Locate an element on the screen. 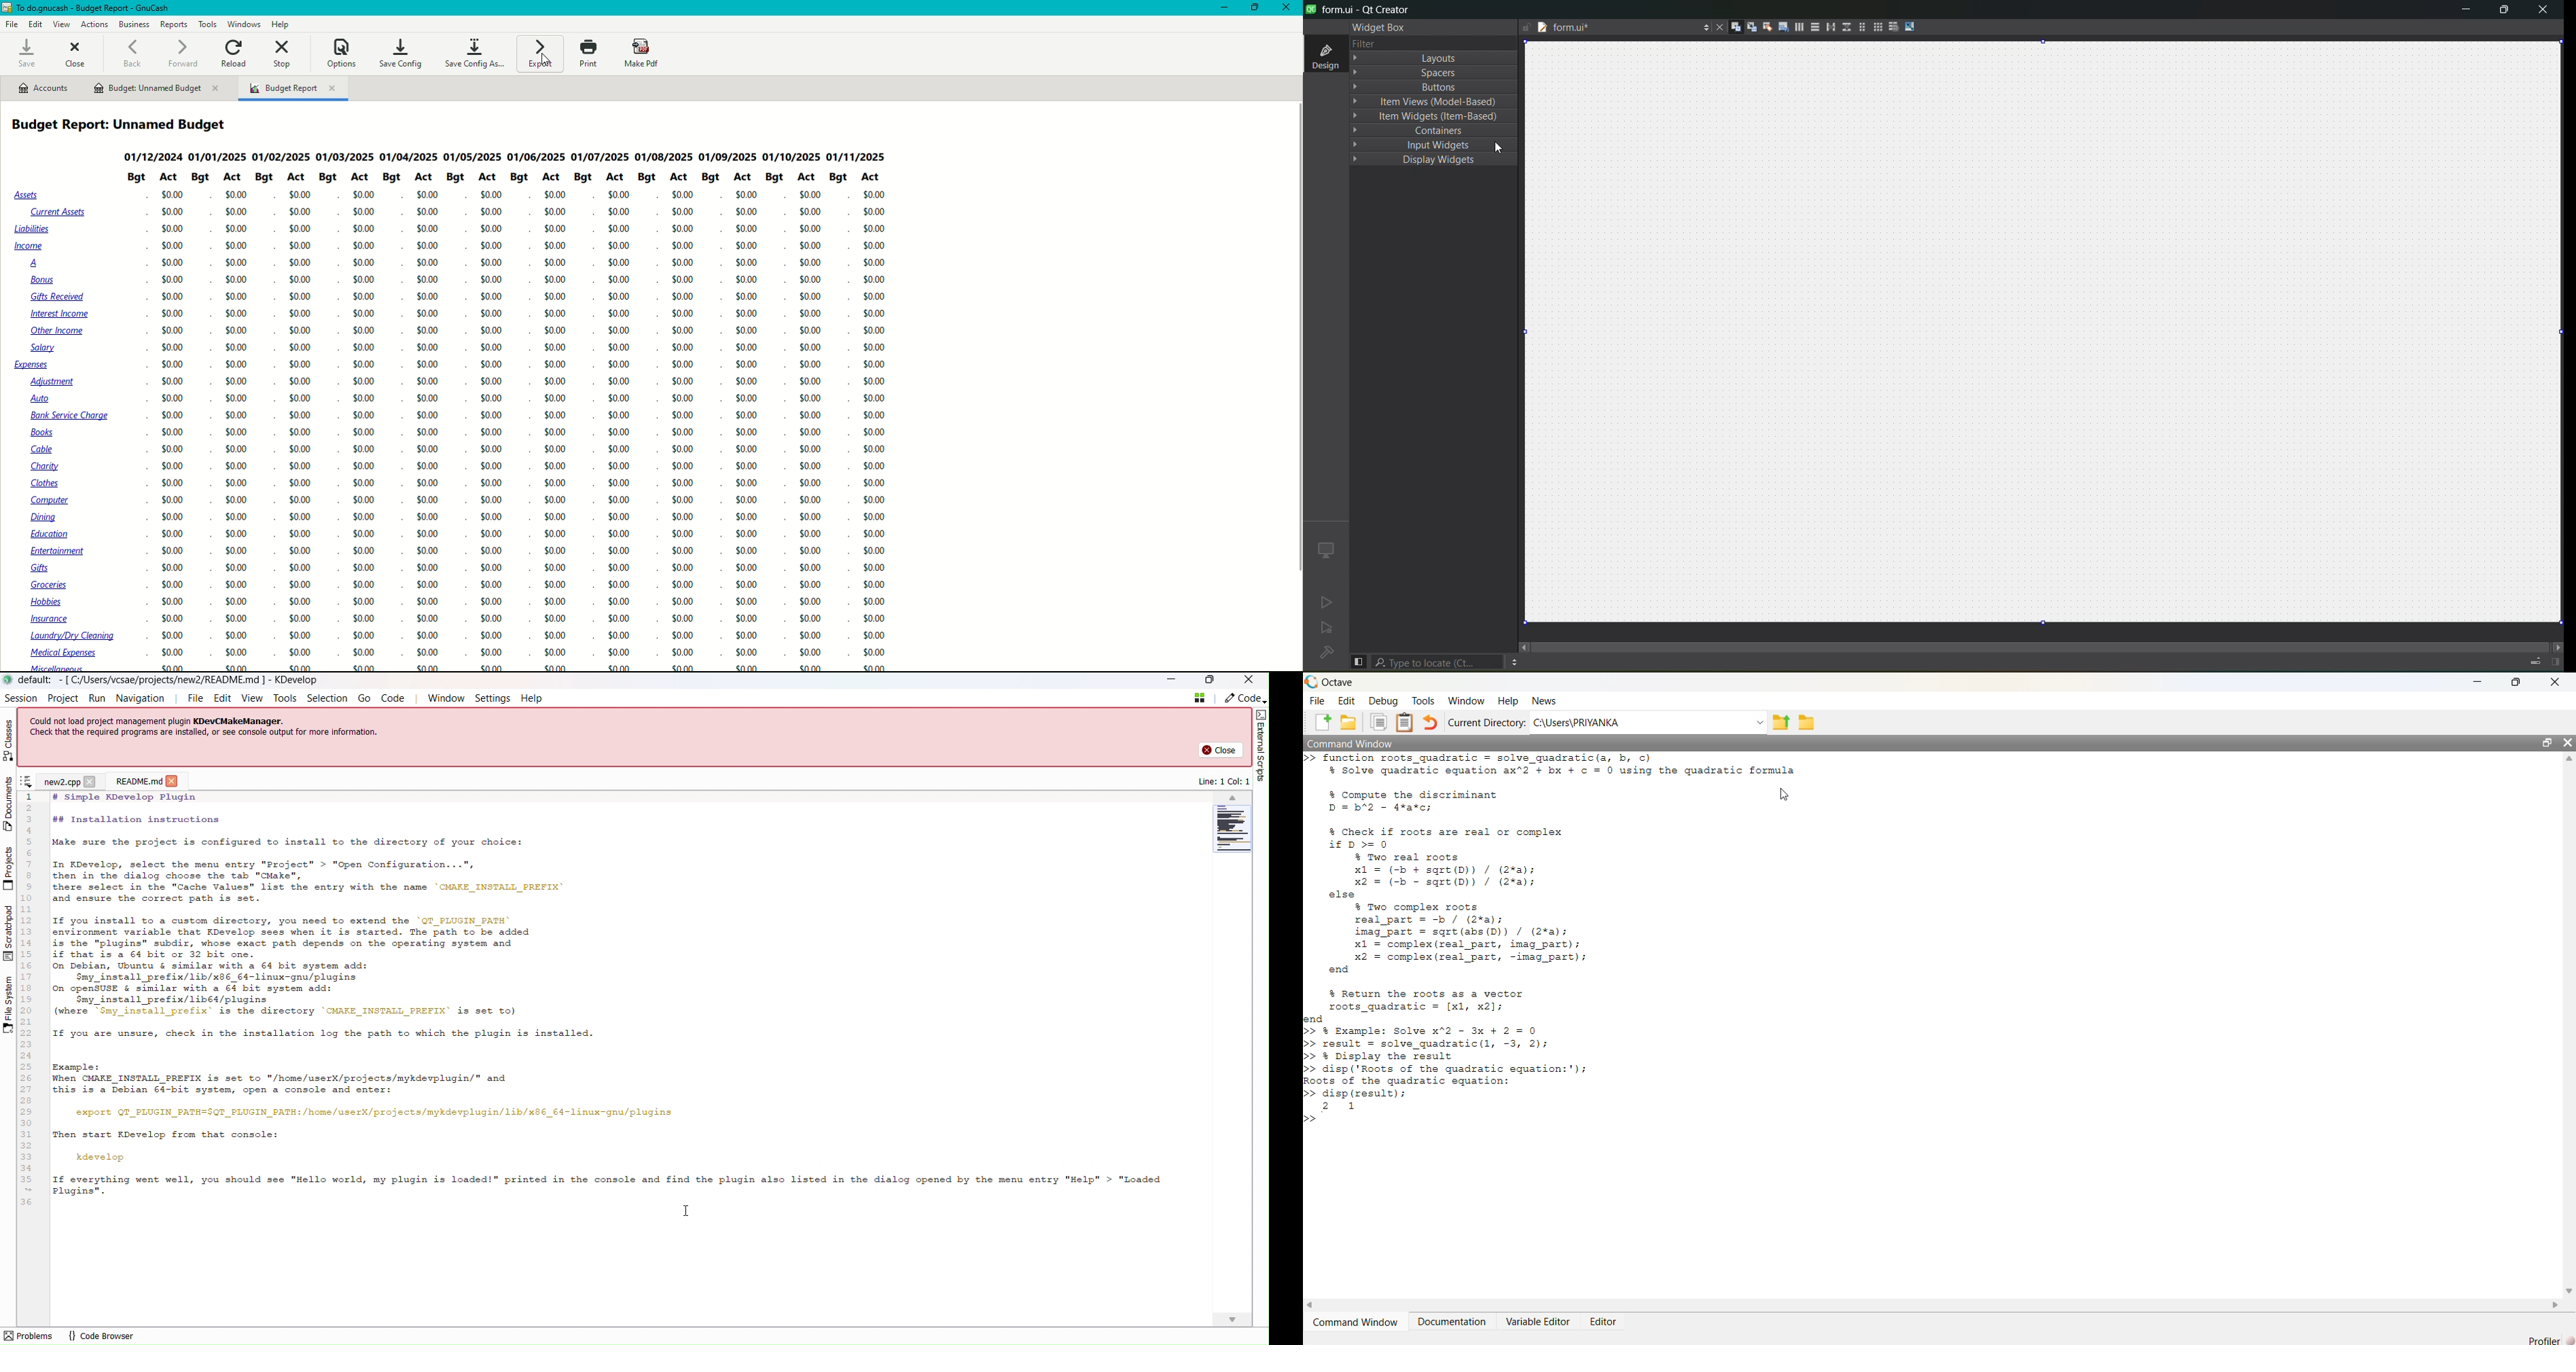  $0.00 is located at coordinates (557, 567).